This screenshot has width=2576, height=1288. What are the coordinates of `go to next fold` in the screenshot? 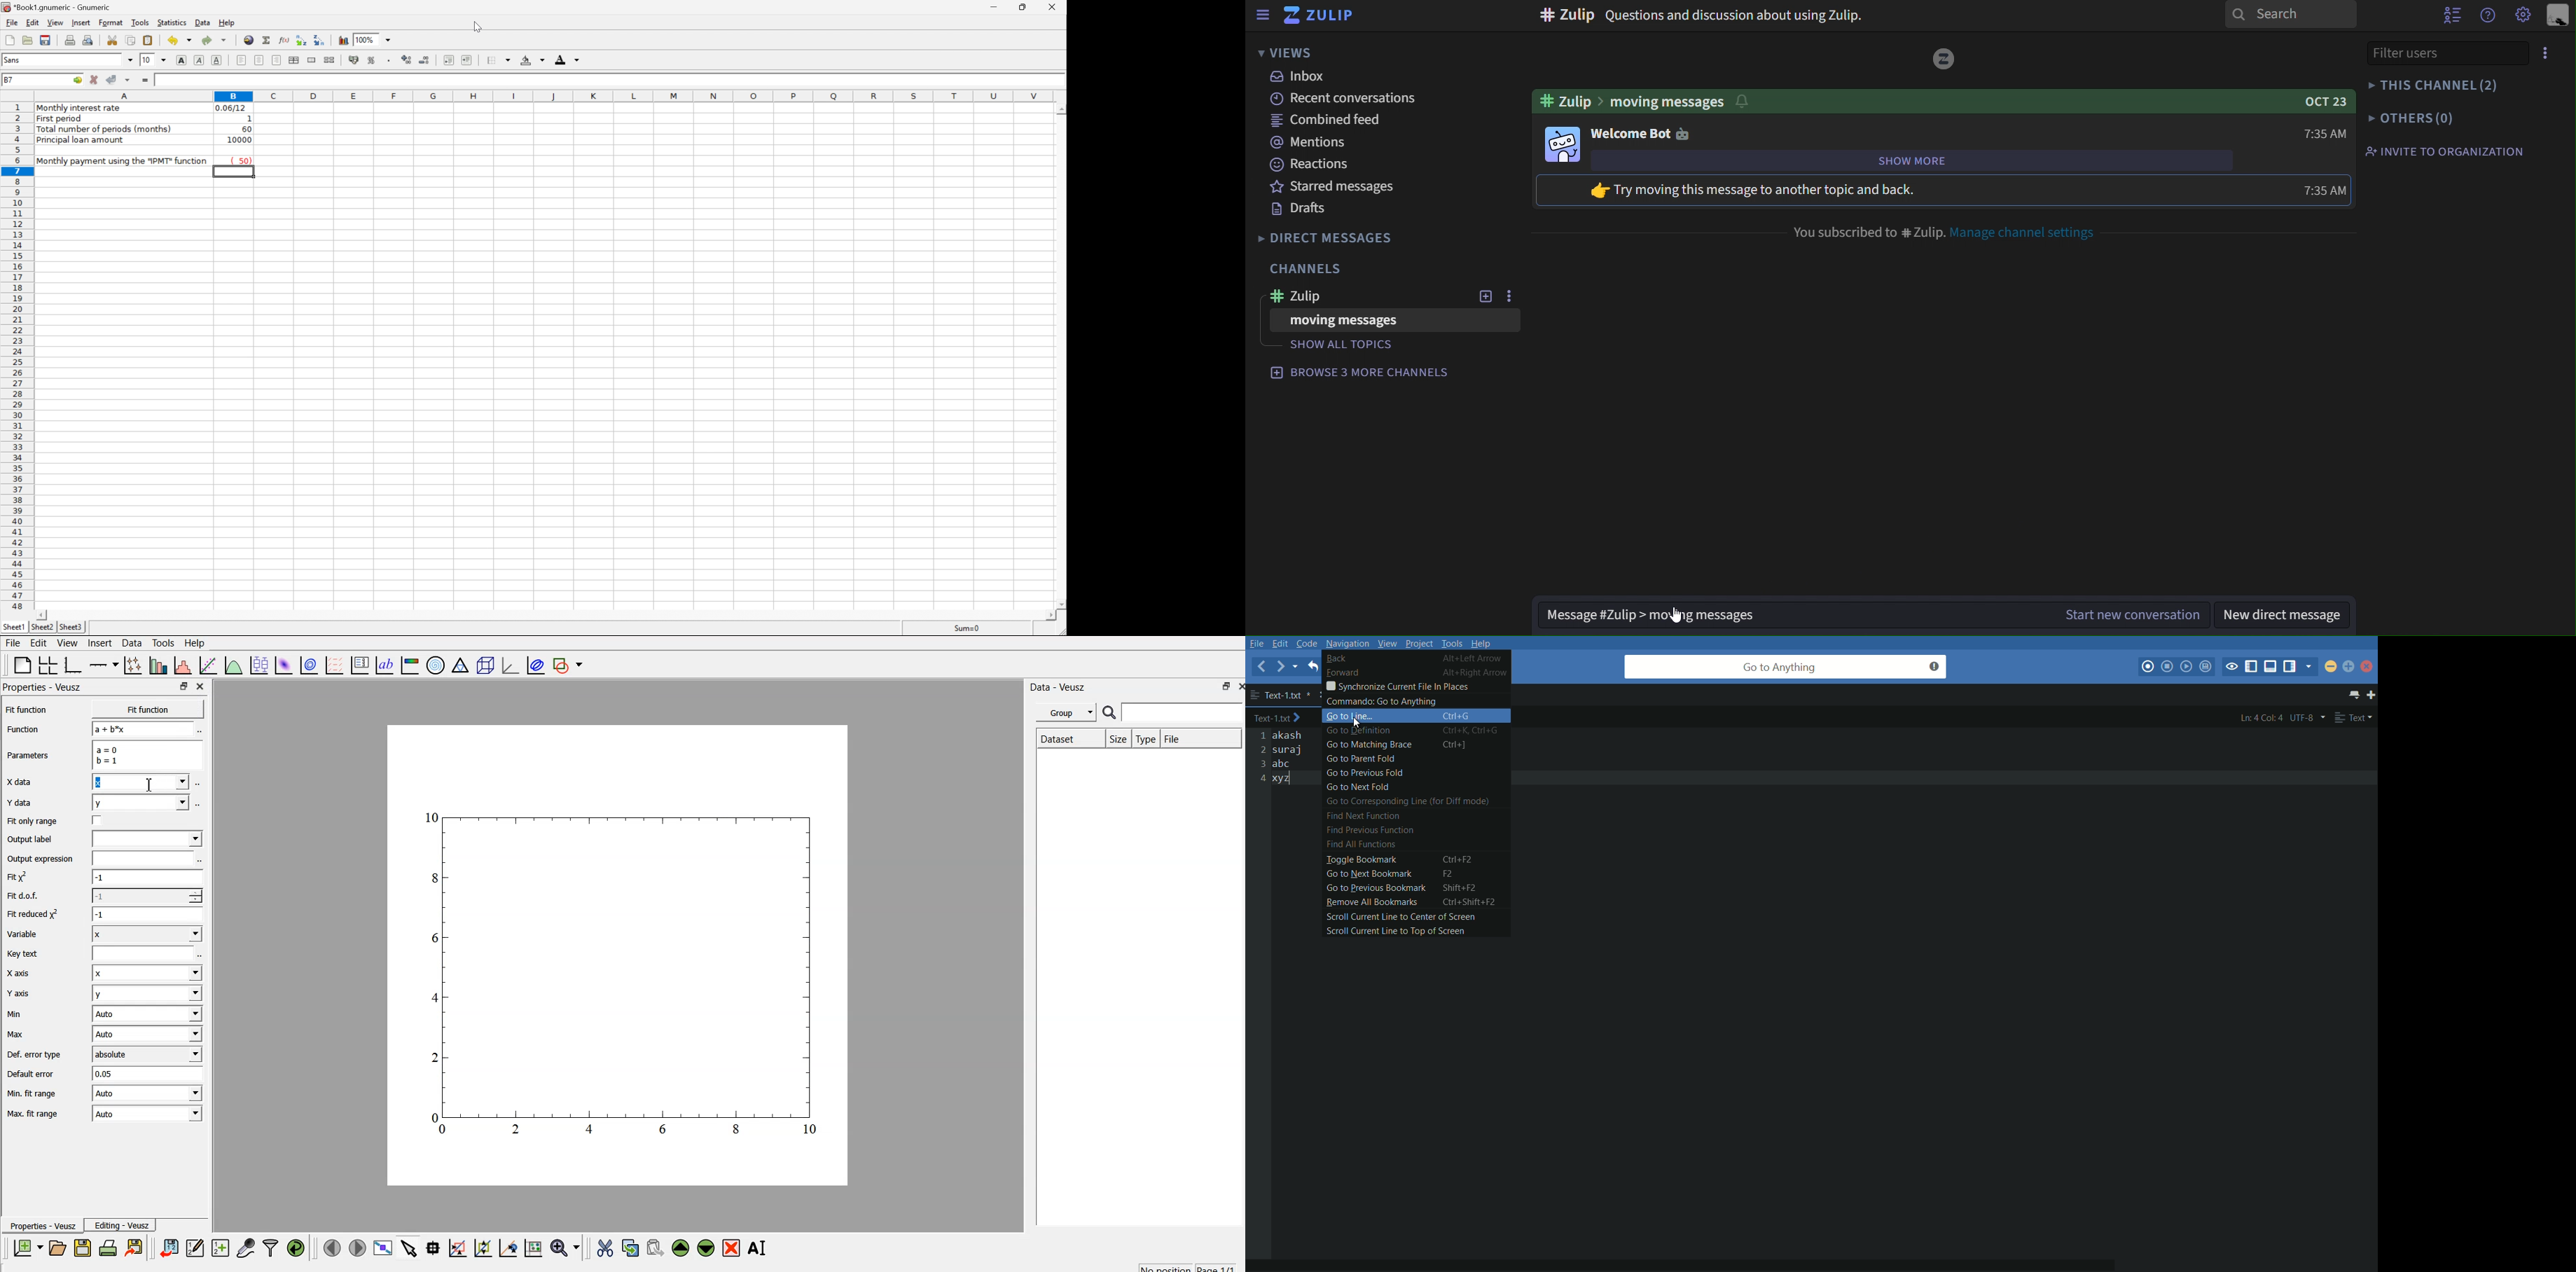 It's located at (1357, 788).